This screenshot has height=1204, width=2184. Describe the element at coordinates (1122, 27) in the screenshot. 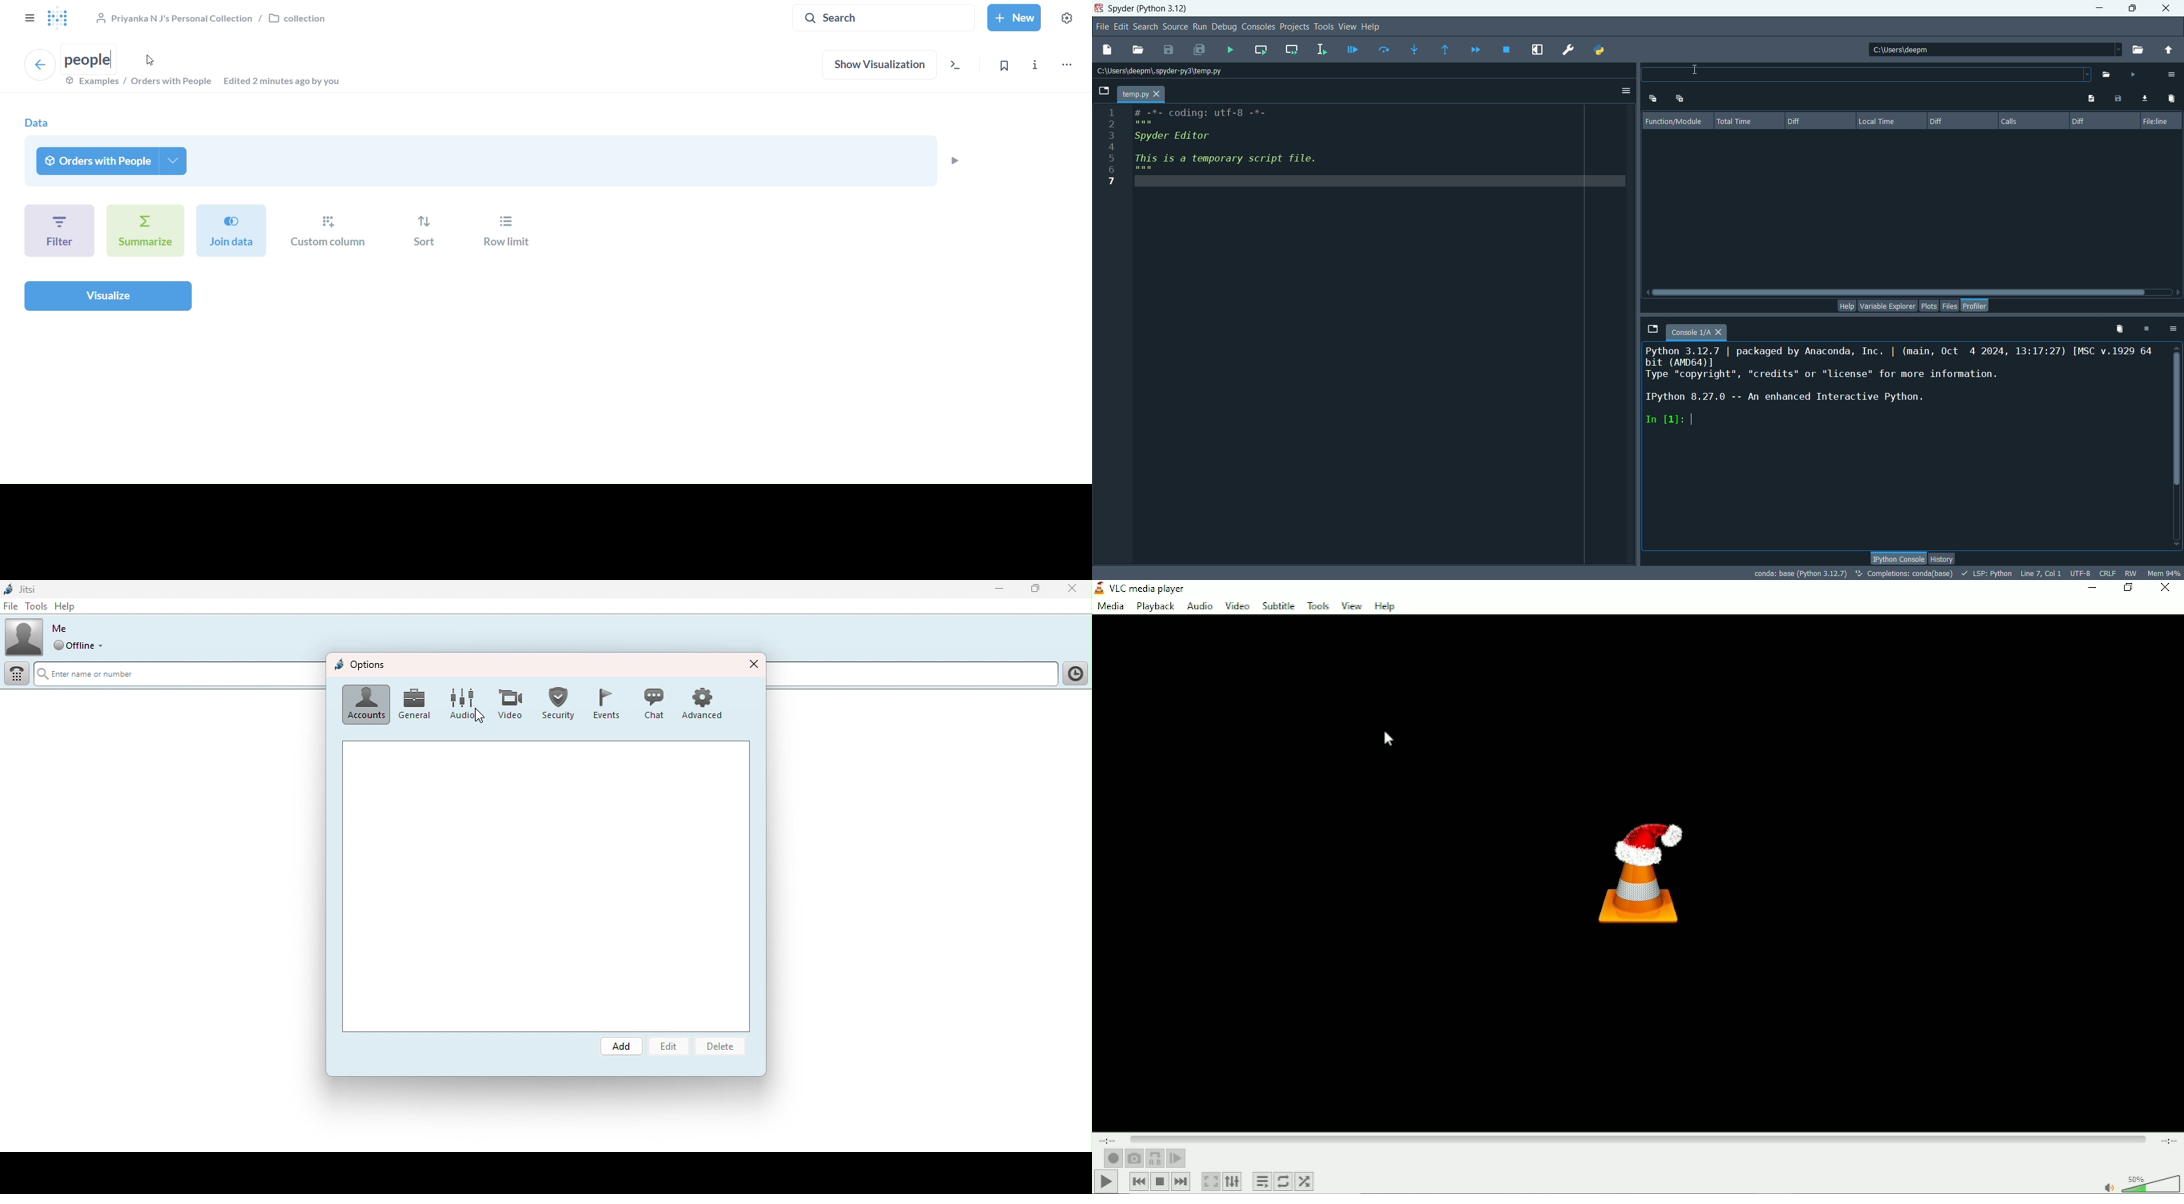

I see `edit` at that location.